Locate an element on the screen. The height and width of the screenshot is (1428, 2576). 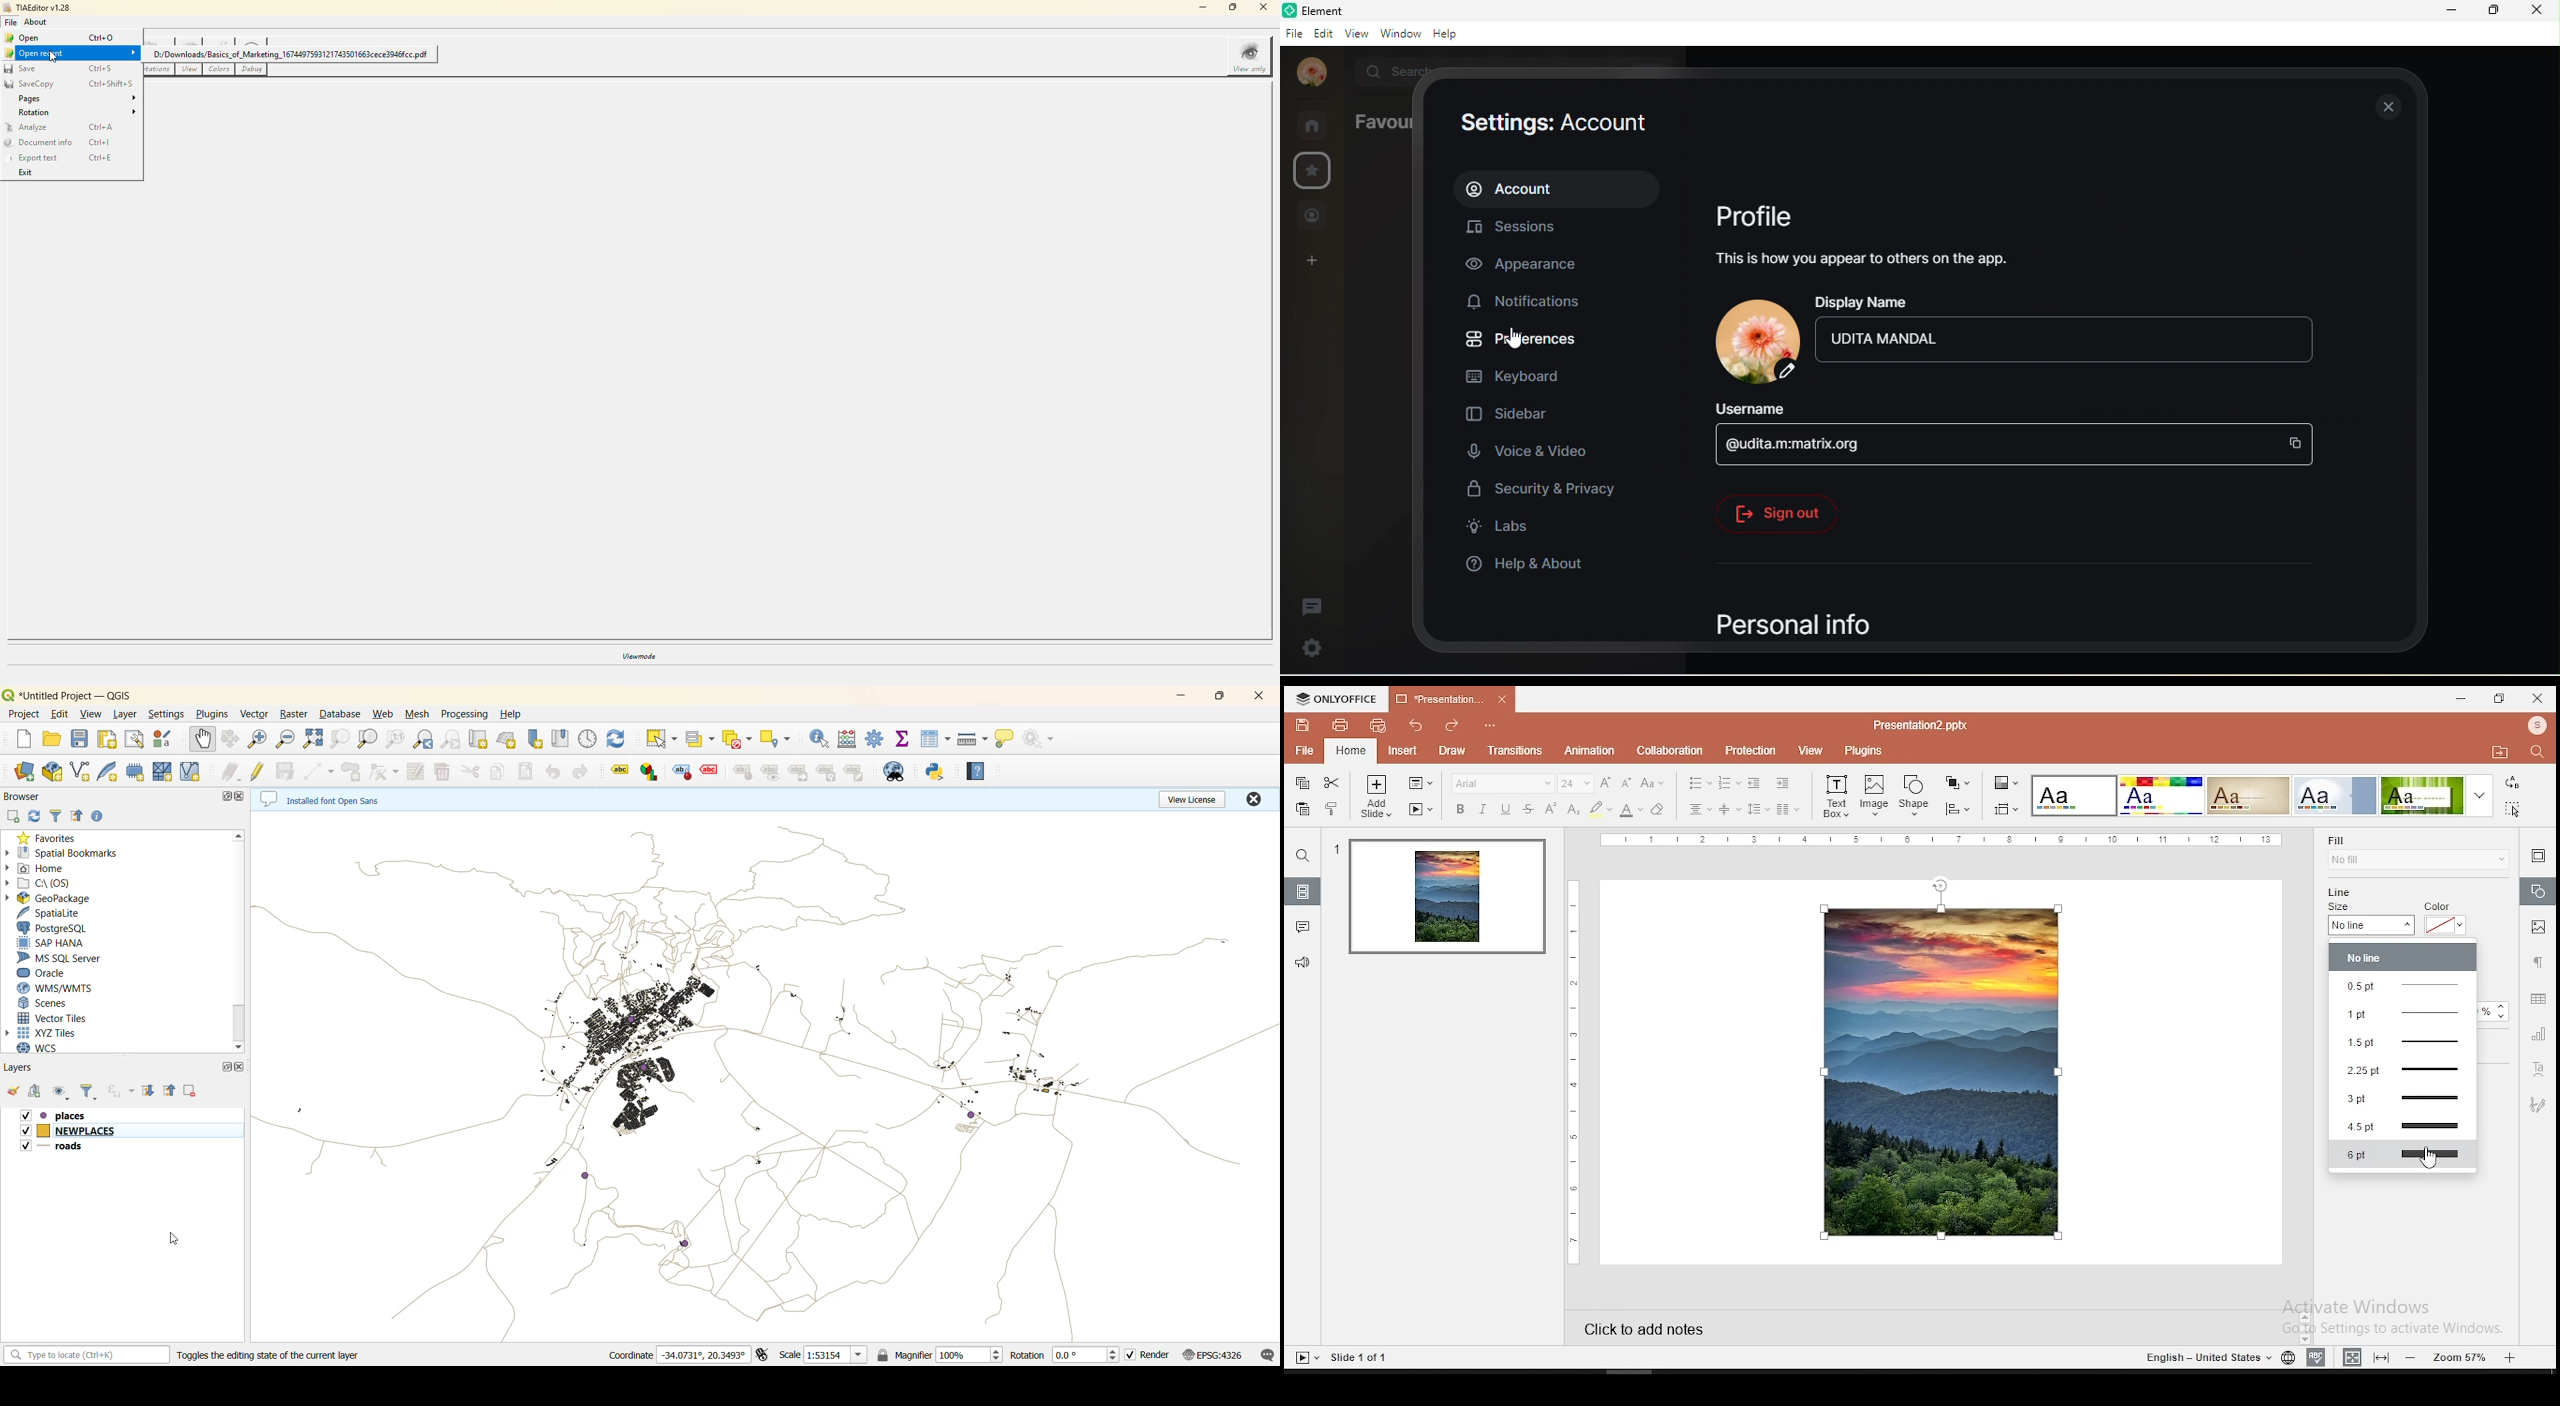
no action is located at coordinates (1042, 740).